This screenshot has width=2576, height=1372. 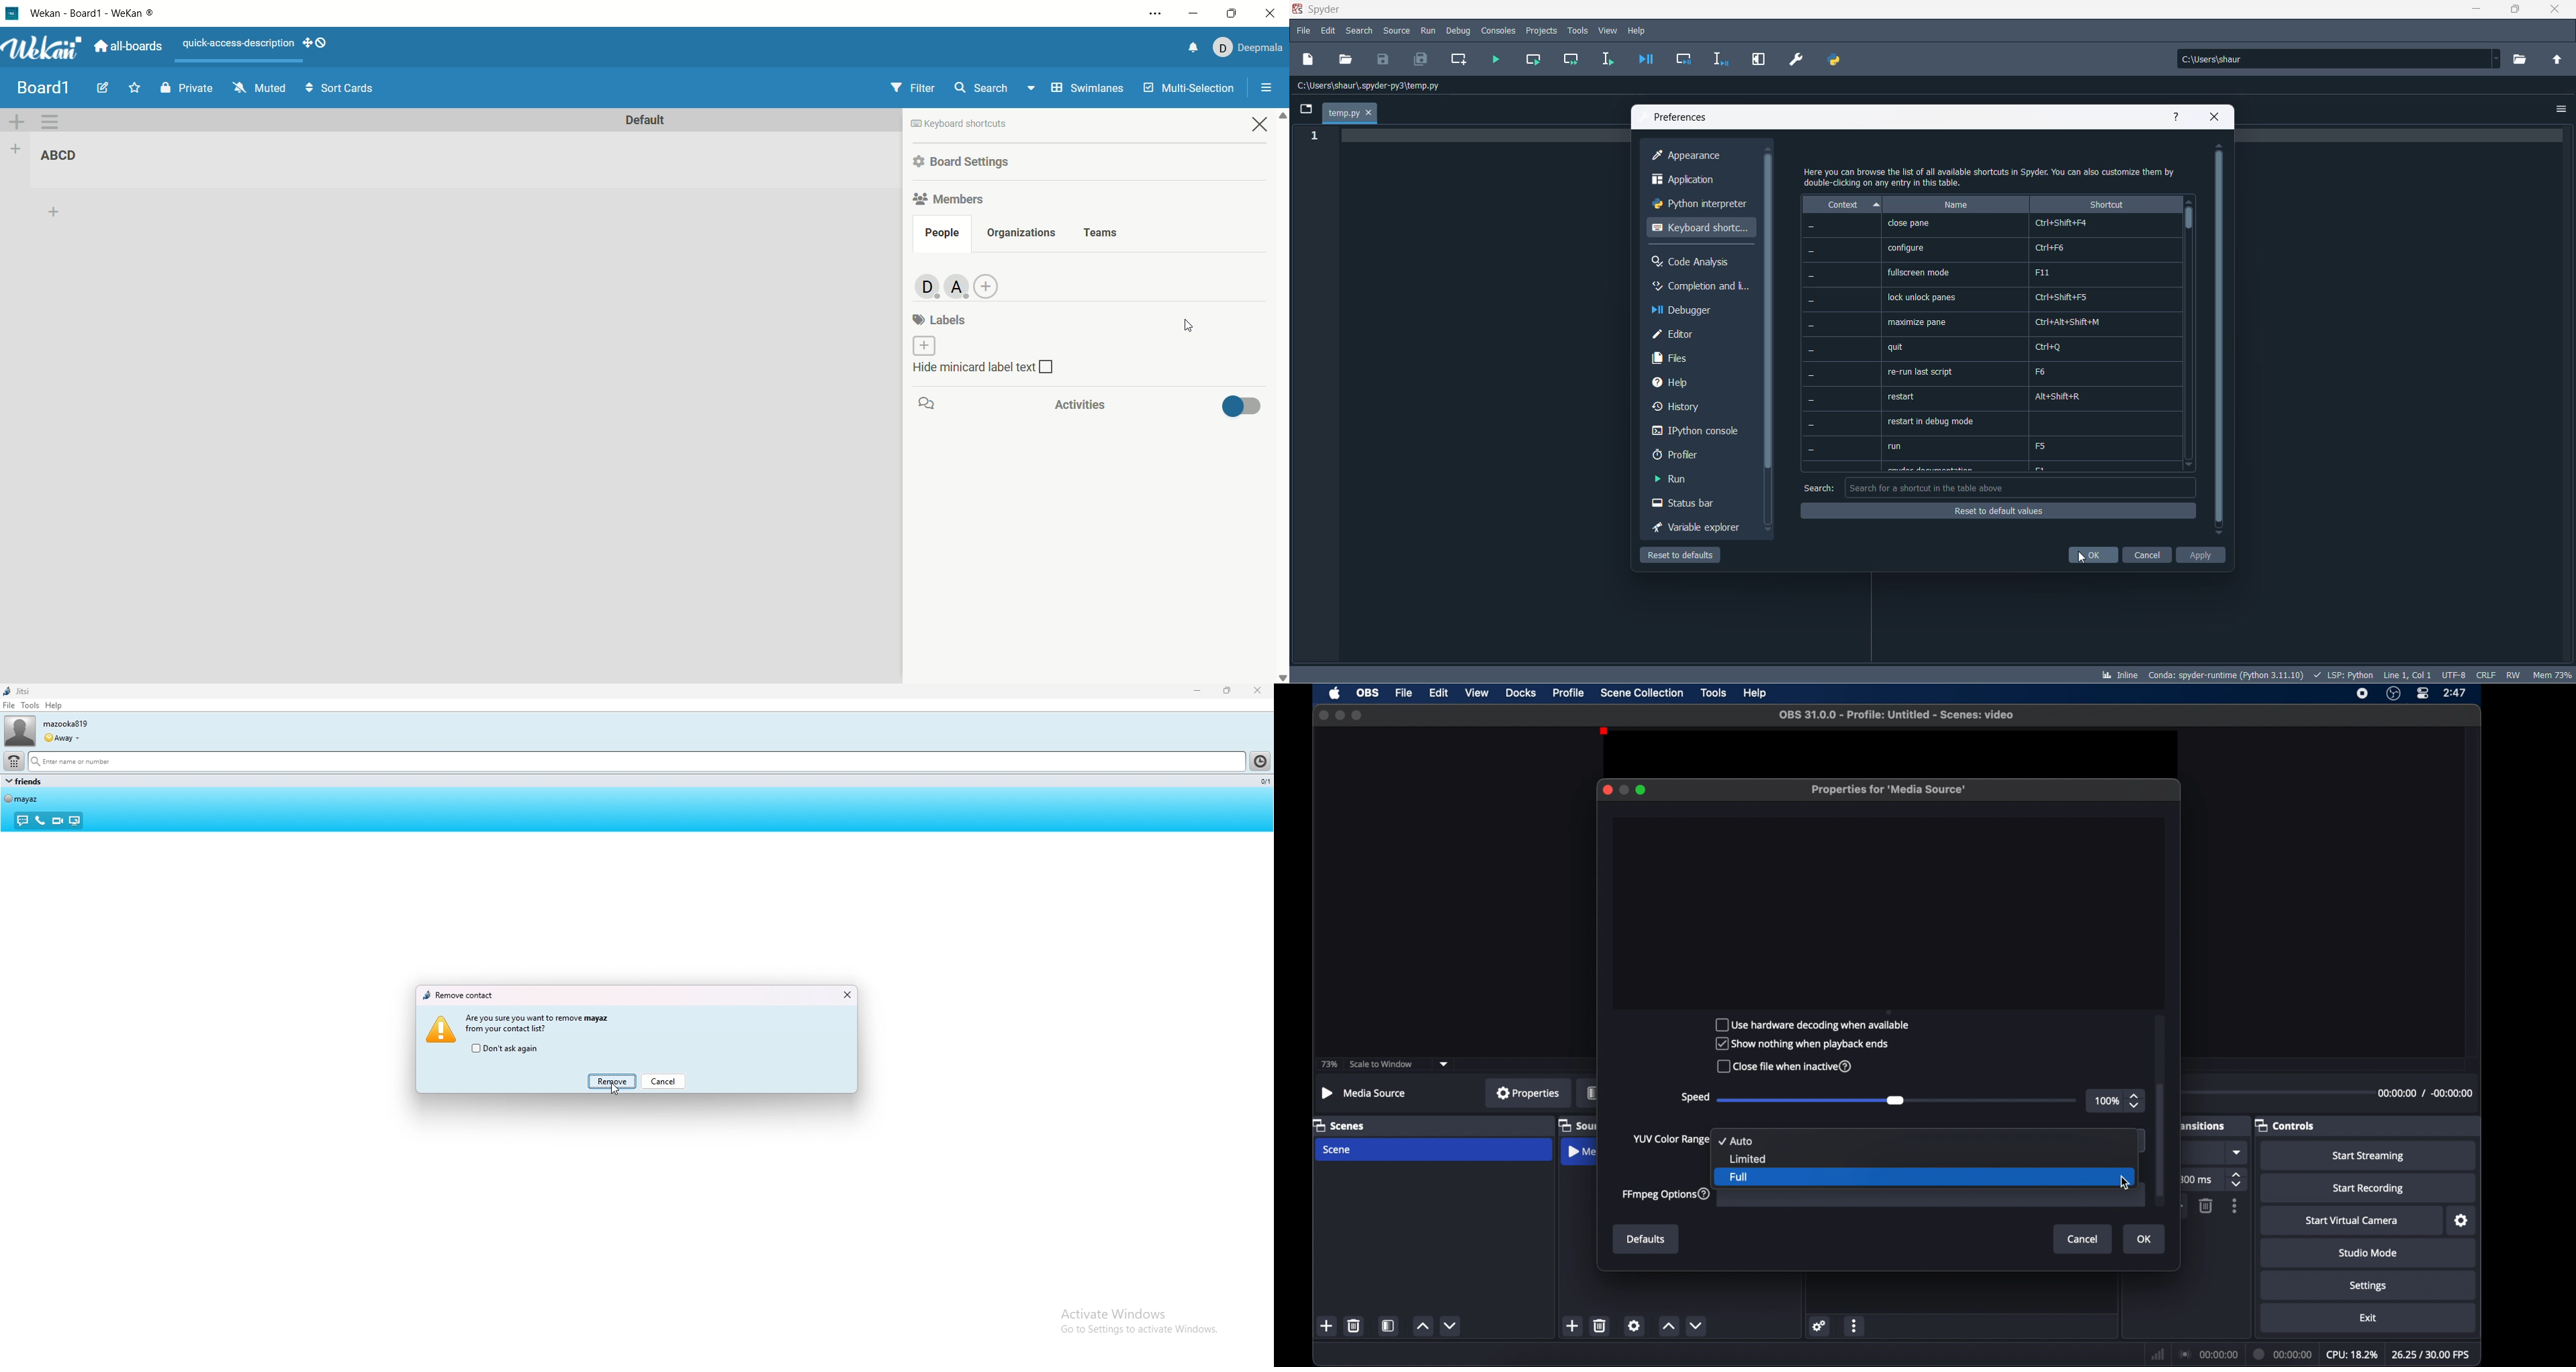 What do you see at coordinates (1195, 48) in the screenshot?
I see `notification` at bounding box center [1195, 48].